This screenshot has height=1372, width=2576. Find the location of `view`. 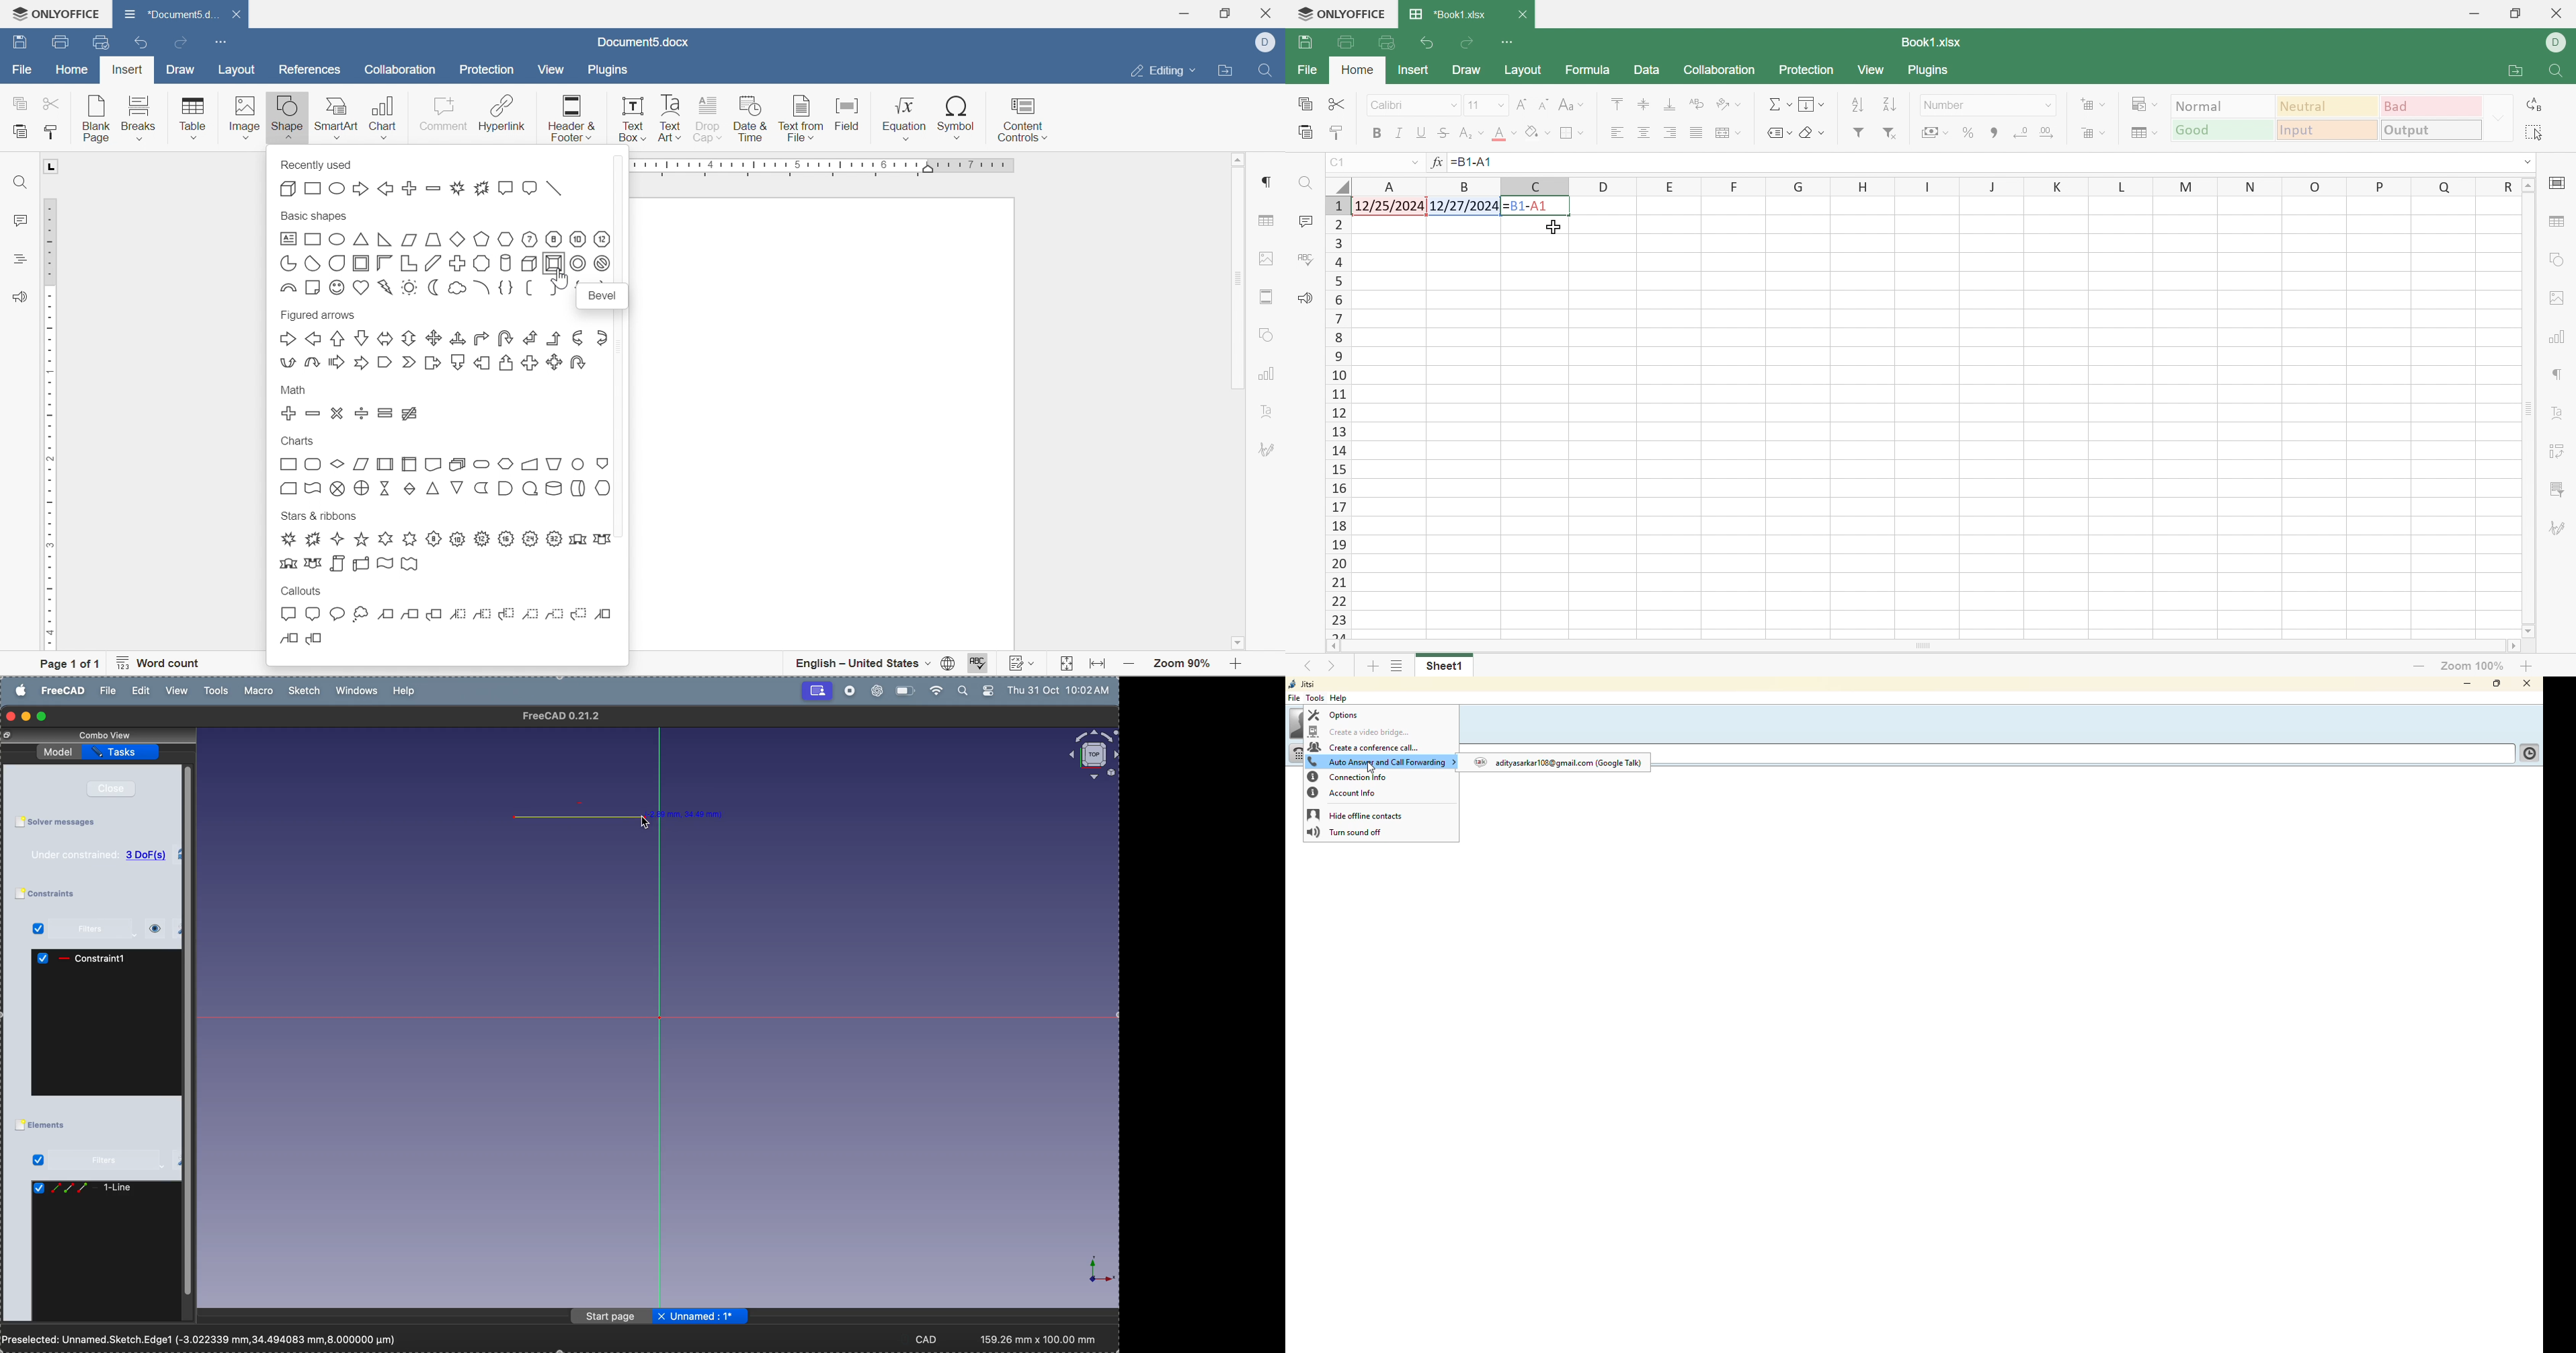

view is located at coordinates (154, 929).